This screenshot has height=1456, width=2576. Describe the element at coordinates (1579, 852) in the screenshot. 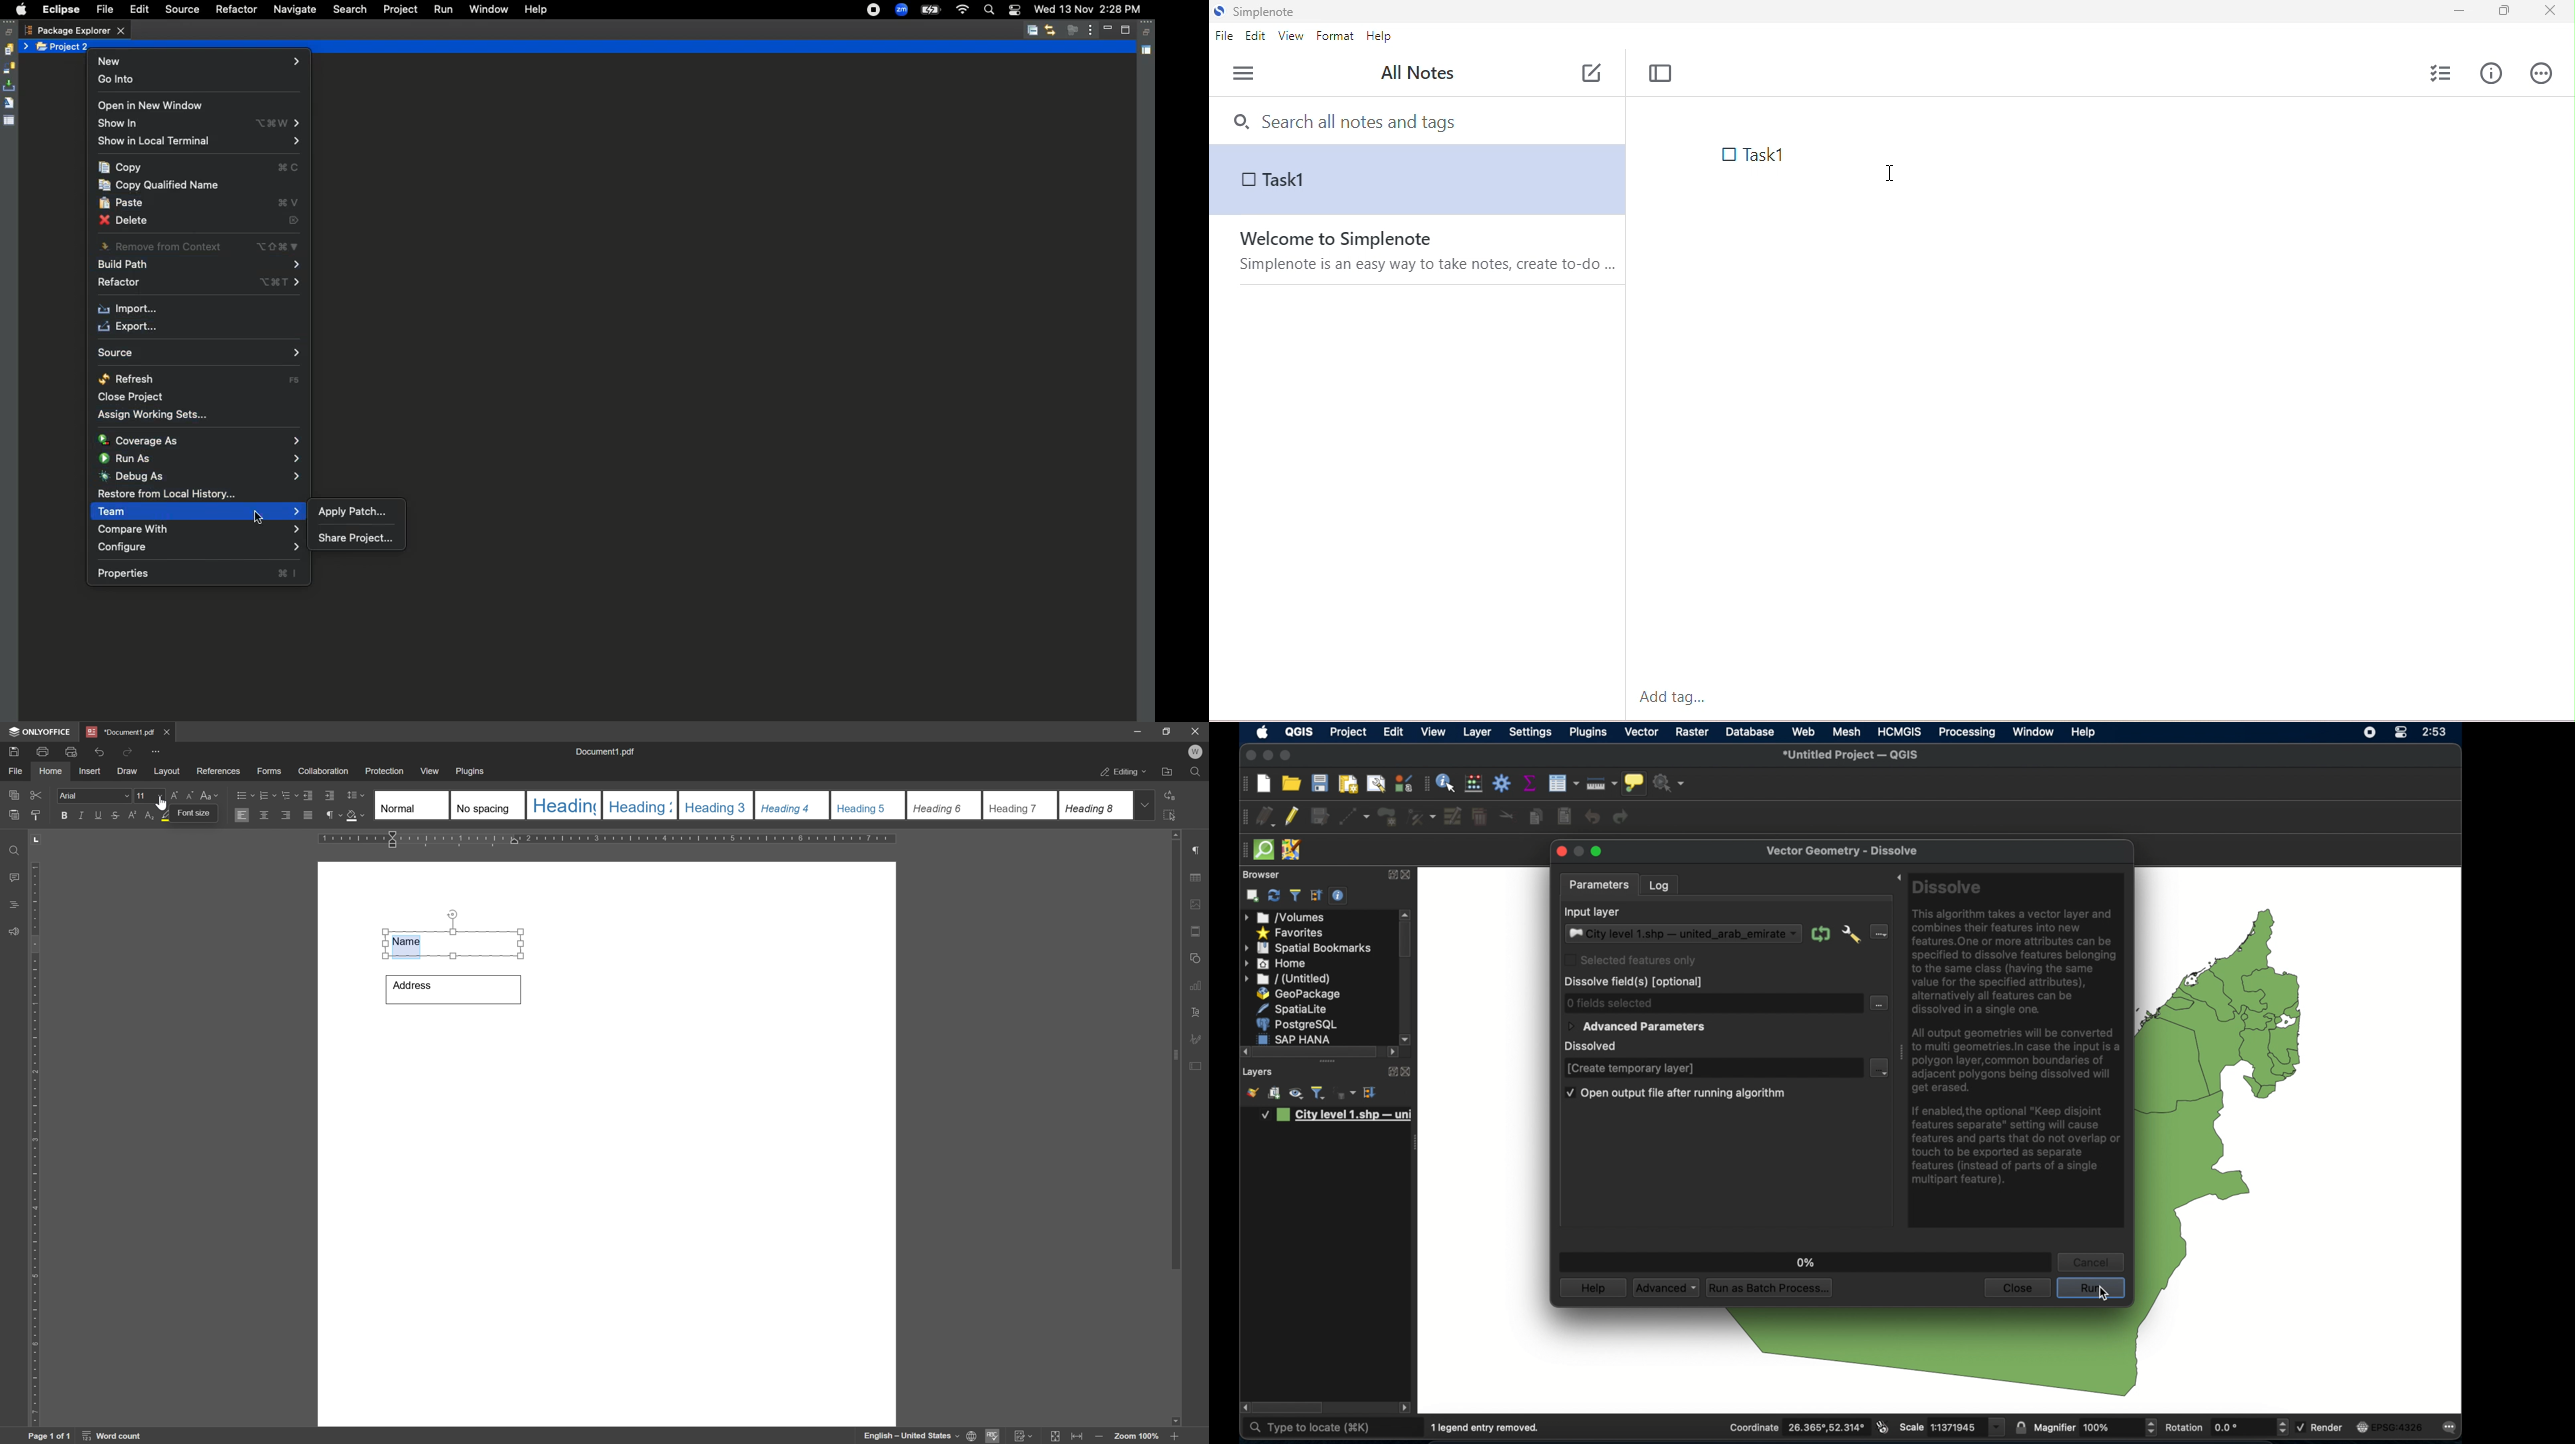

I see `inactive minimize button` at that location.